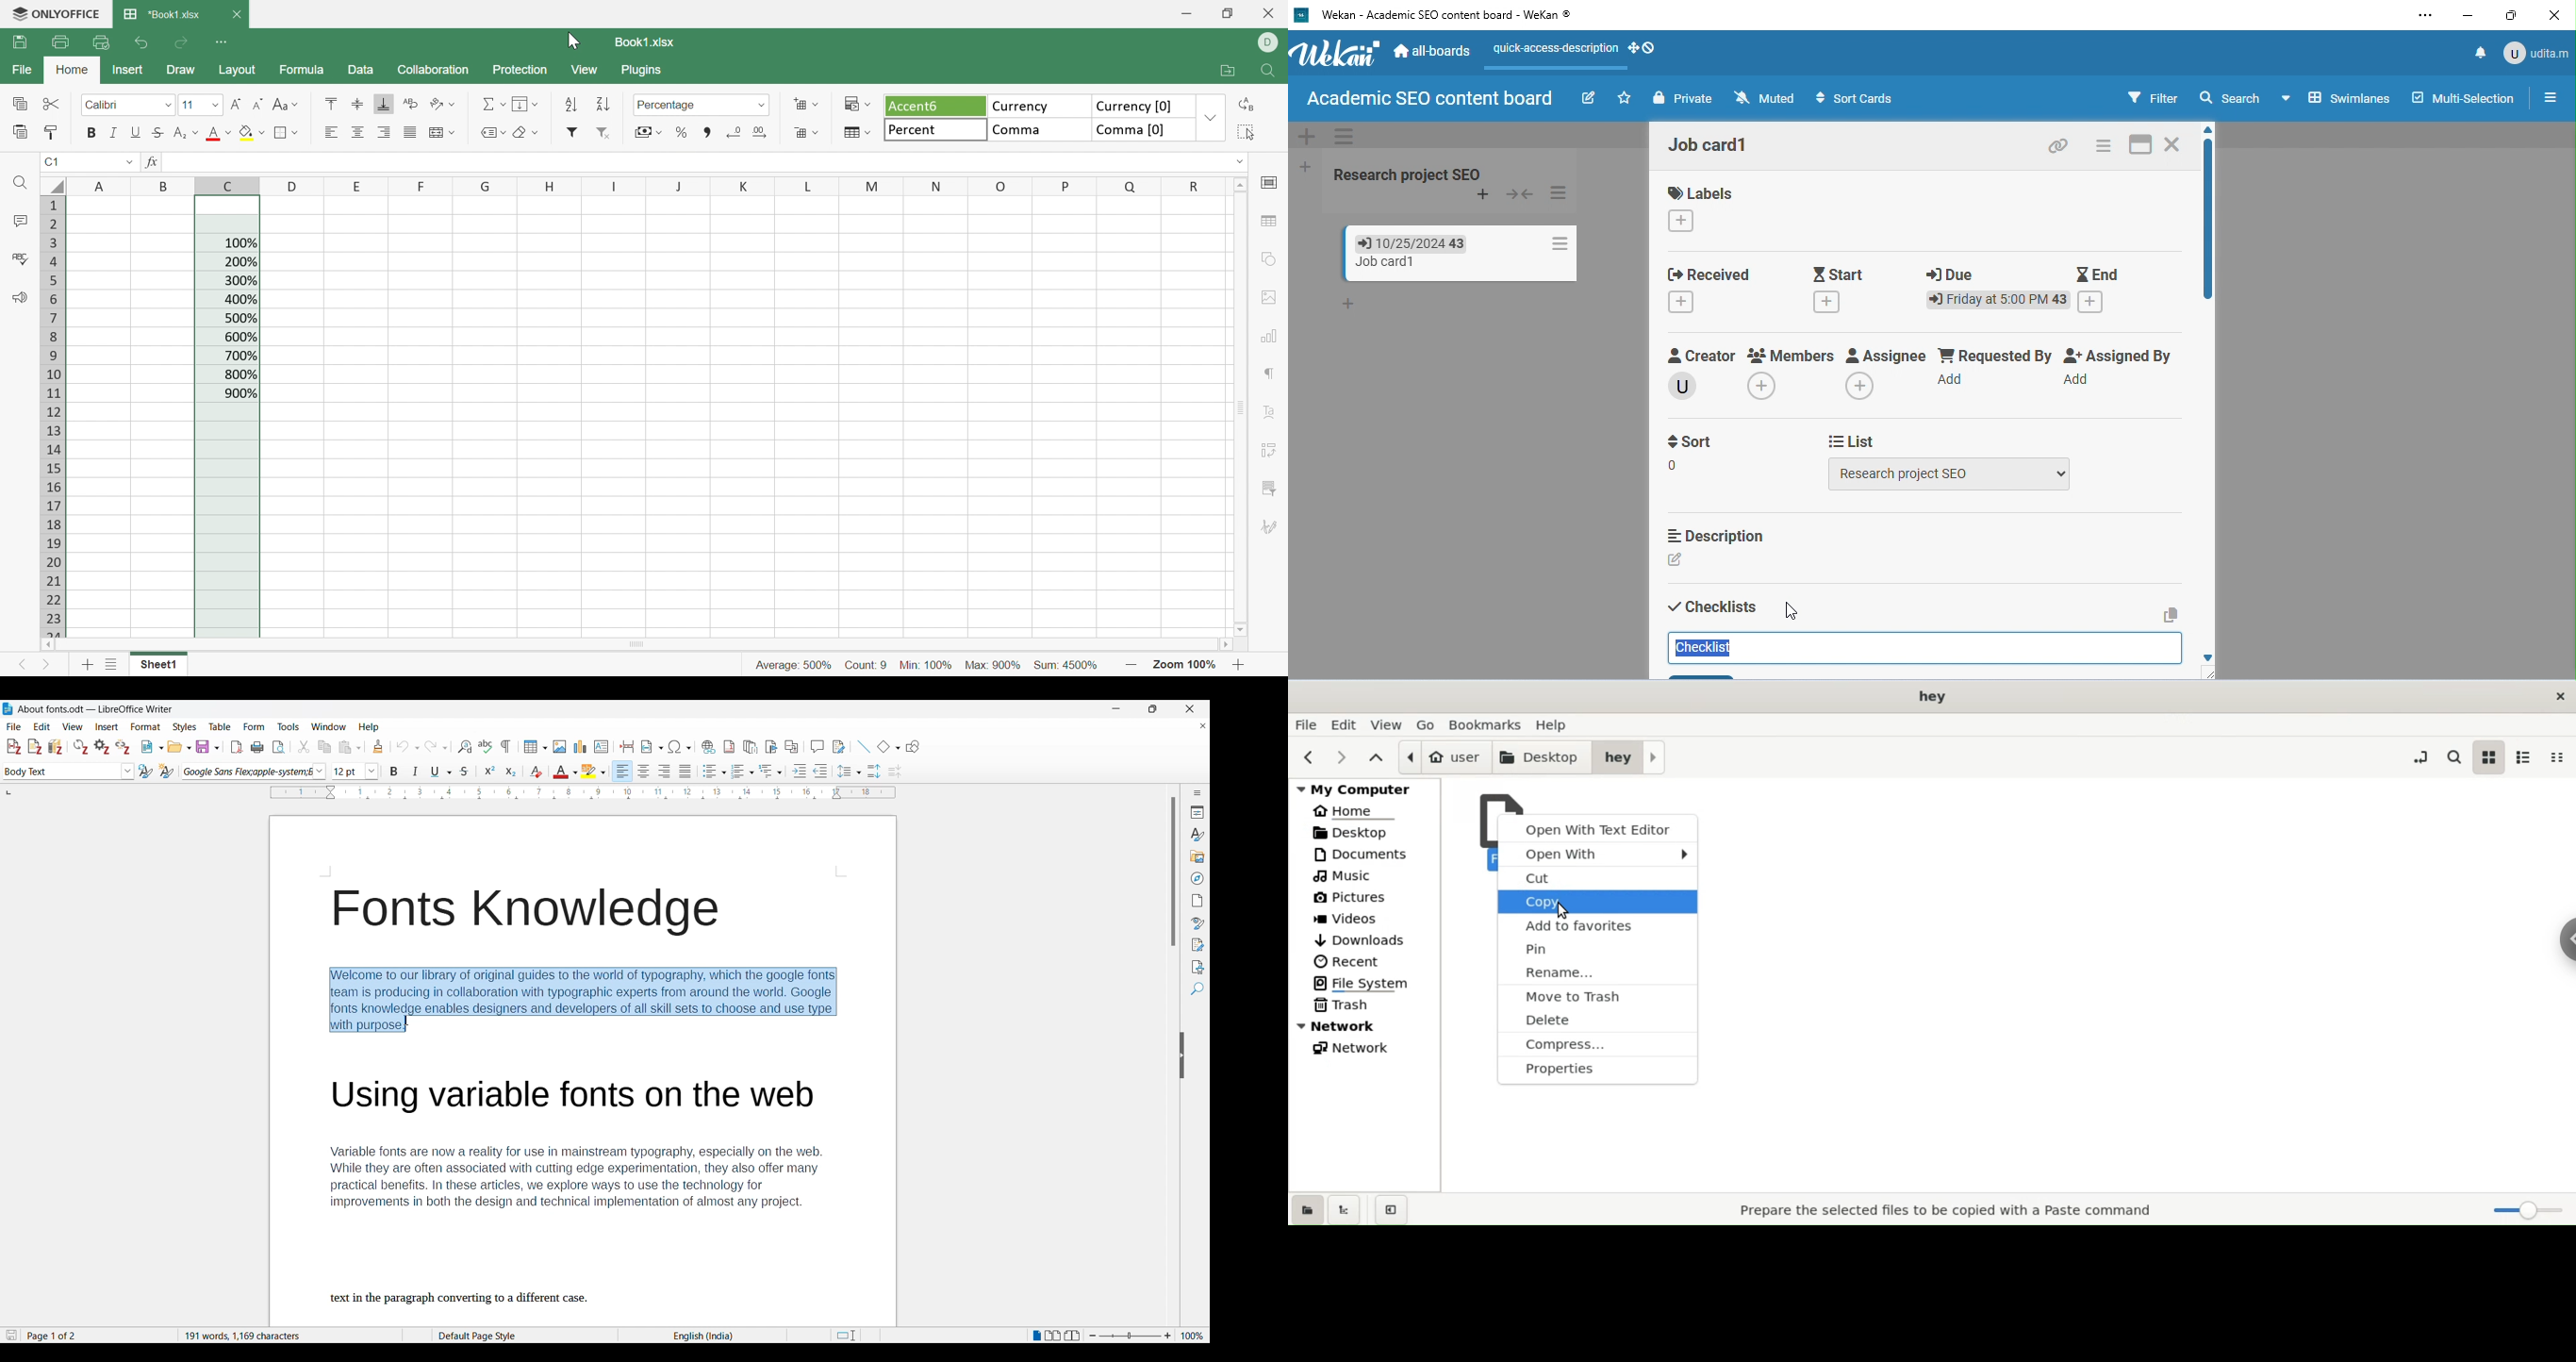  Describe the element at coordinates (1269, 296) in the screenshot. I see `Image settings` at that location.